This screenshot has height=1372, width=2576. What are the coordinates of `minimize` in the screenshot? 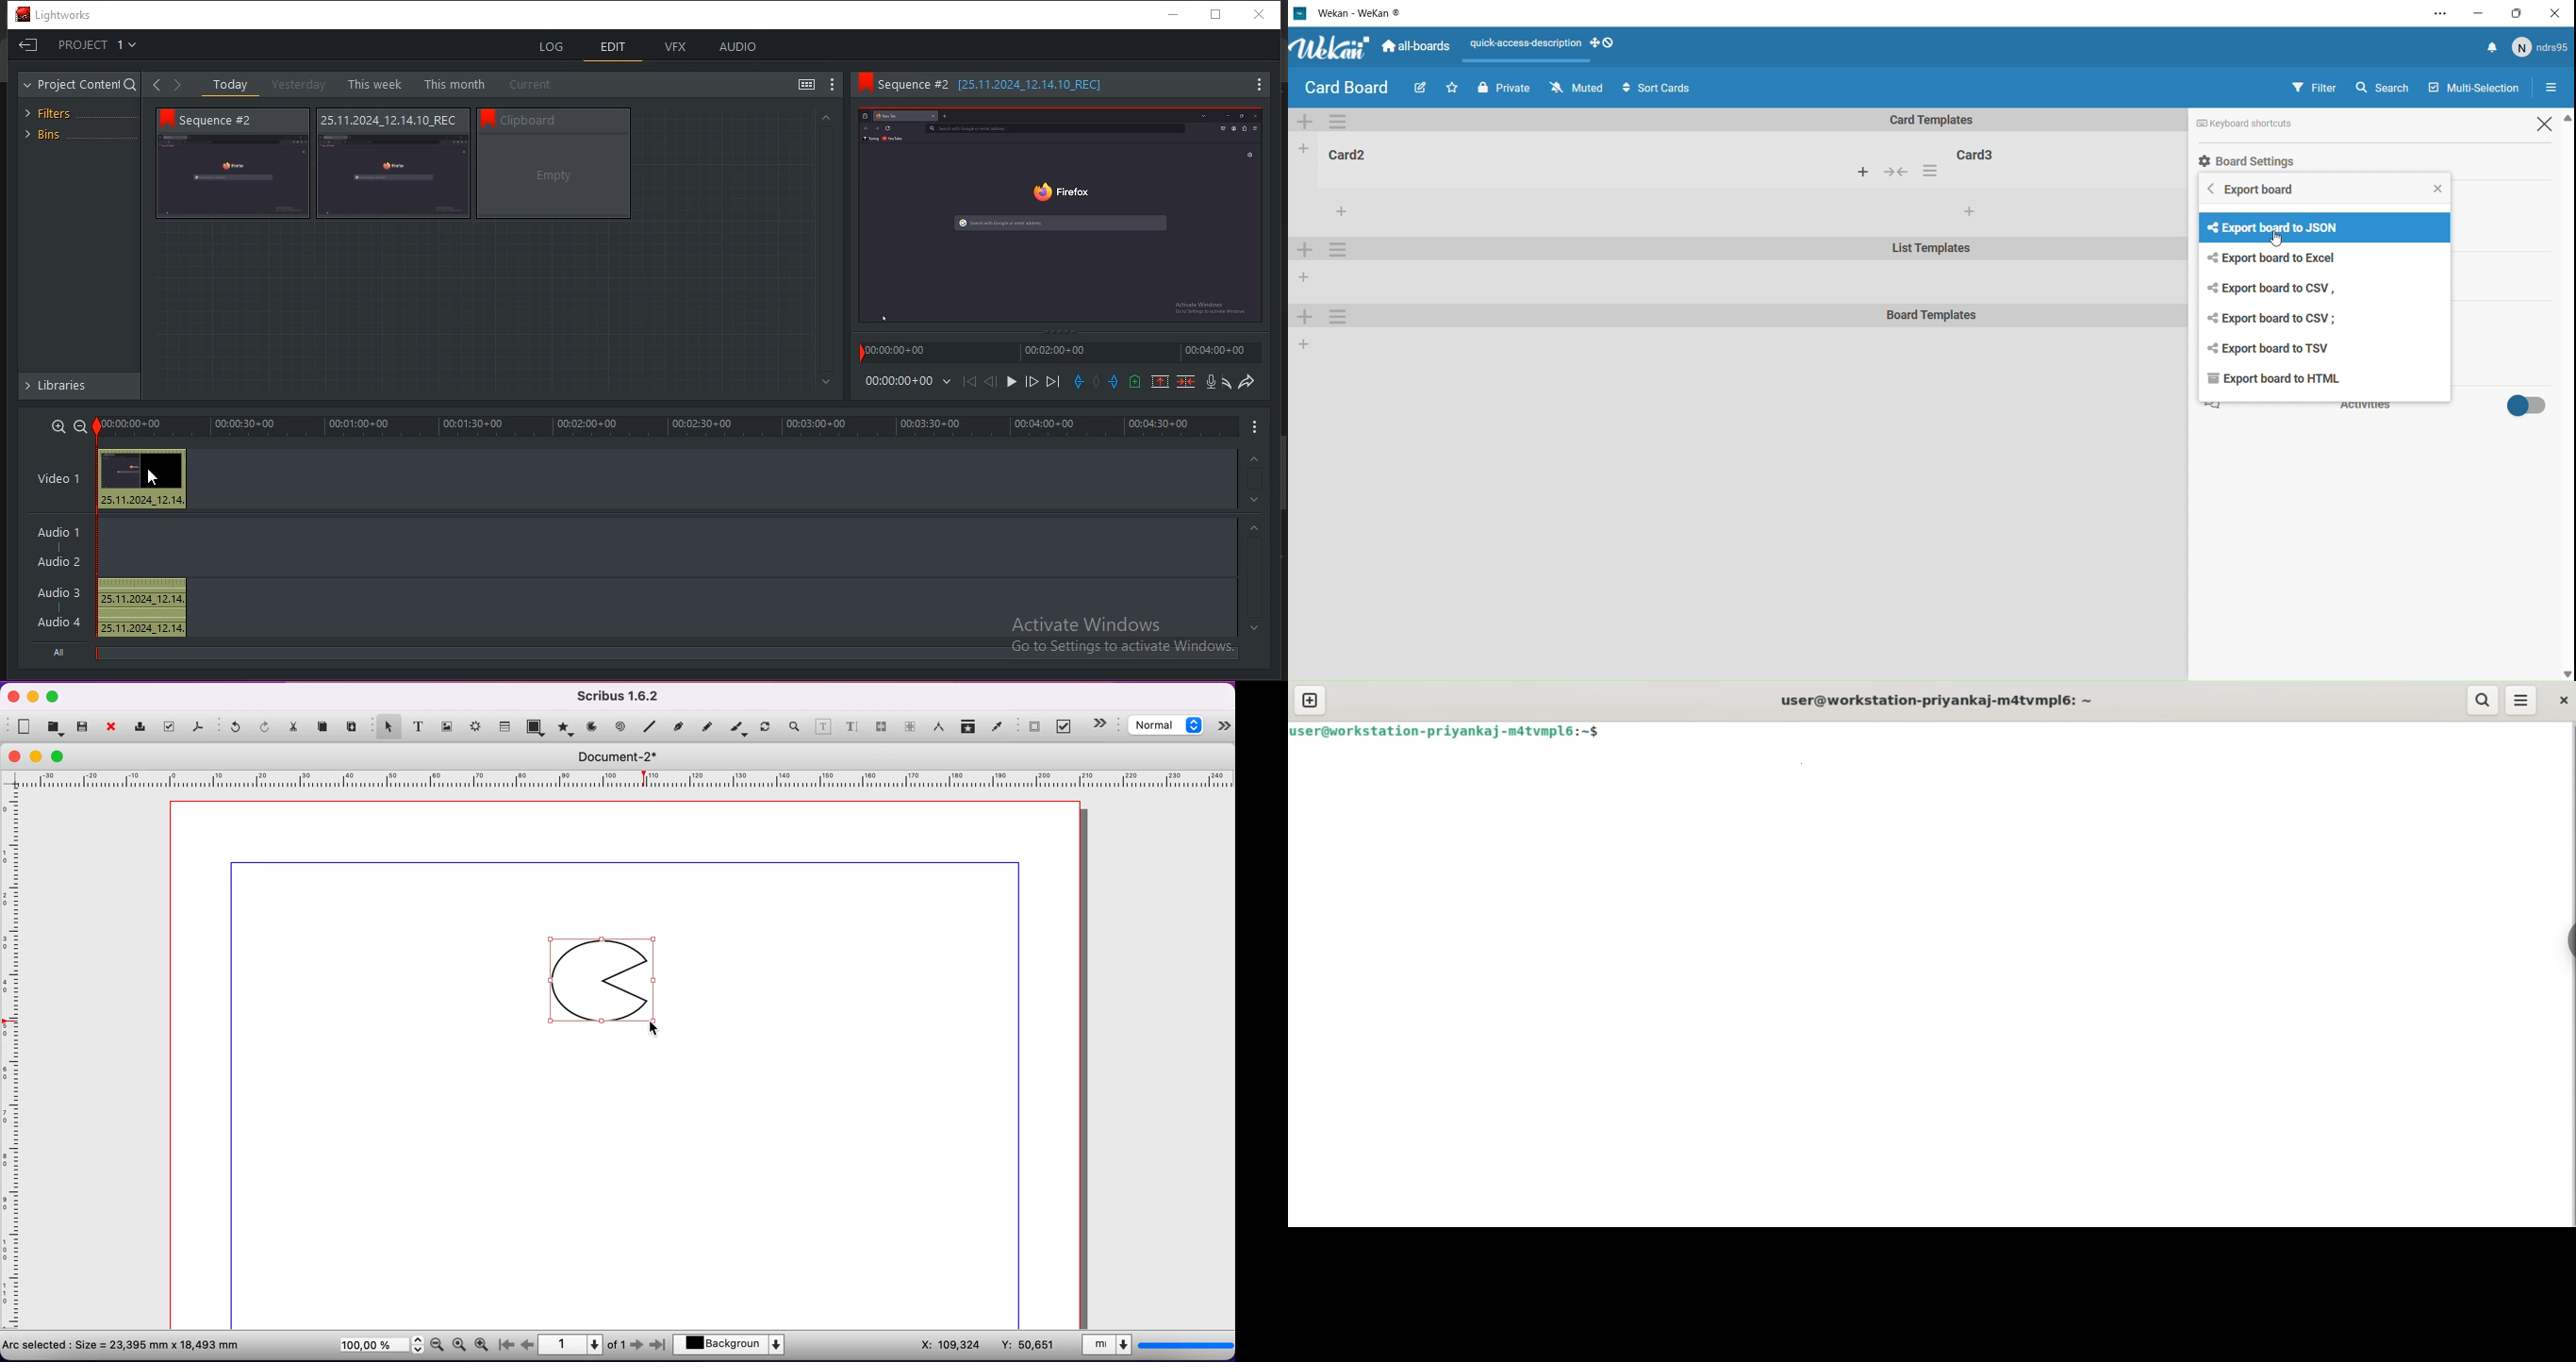 It's located at (39, 756).